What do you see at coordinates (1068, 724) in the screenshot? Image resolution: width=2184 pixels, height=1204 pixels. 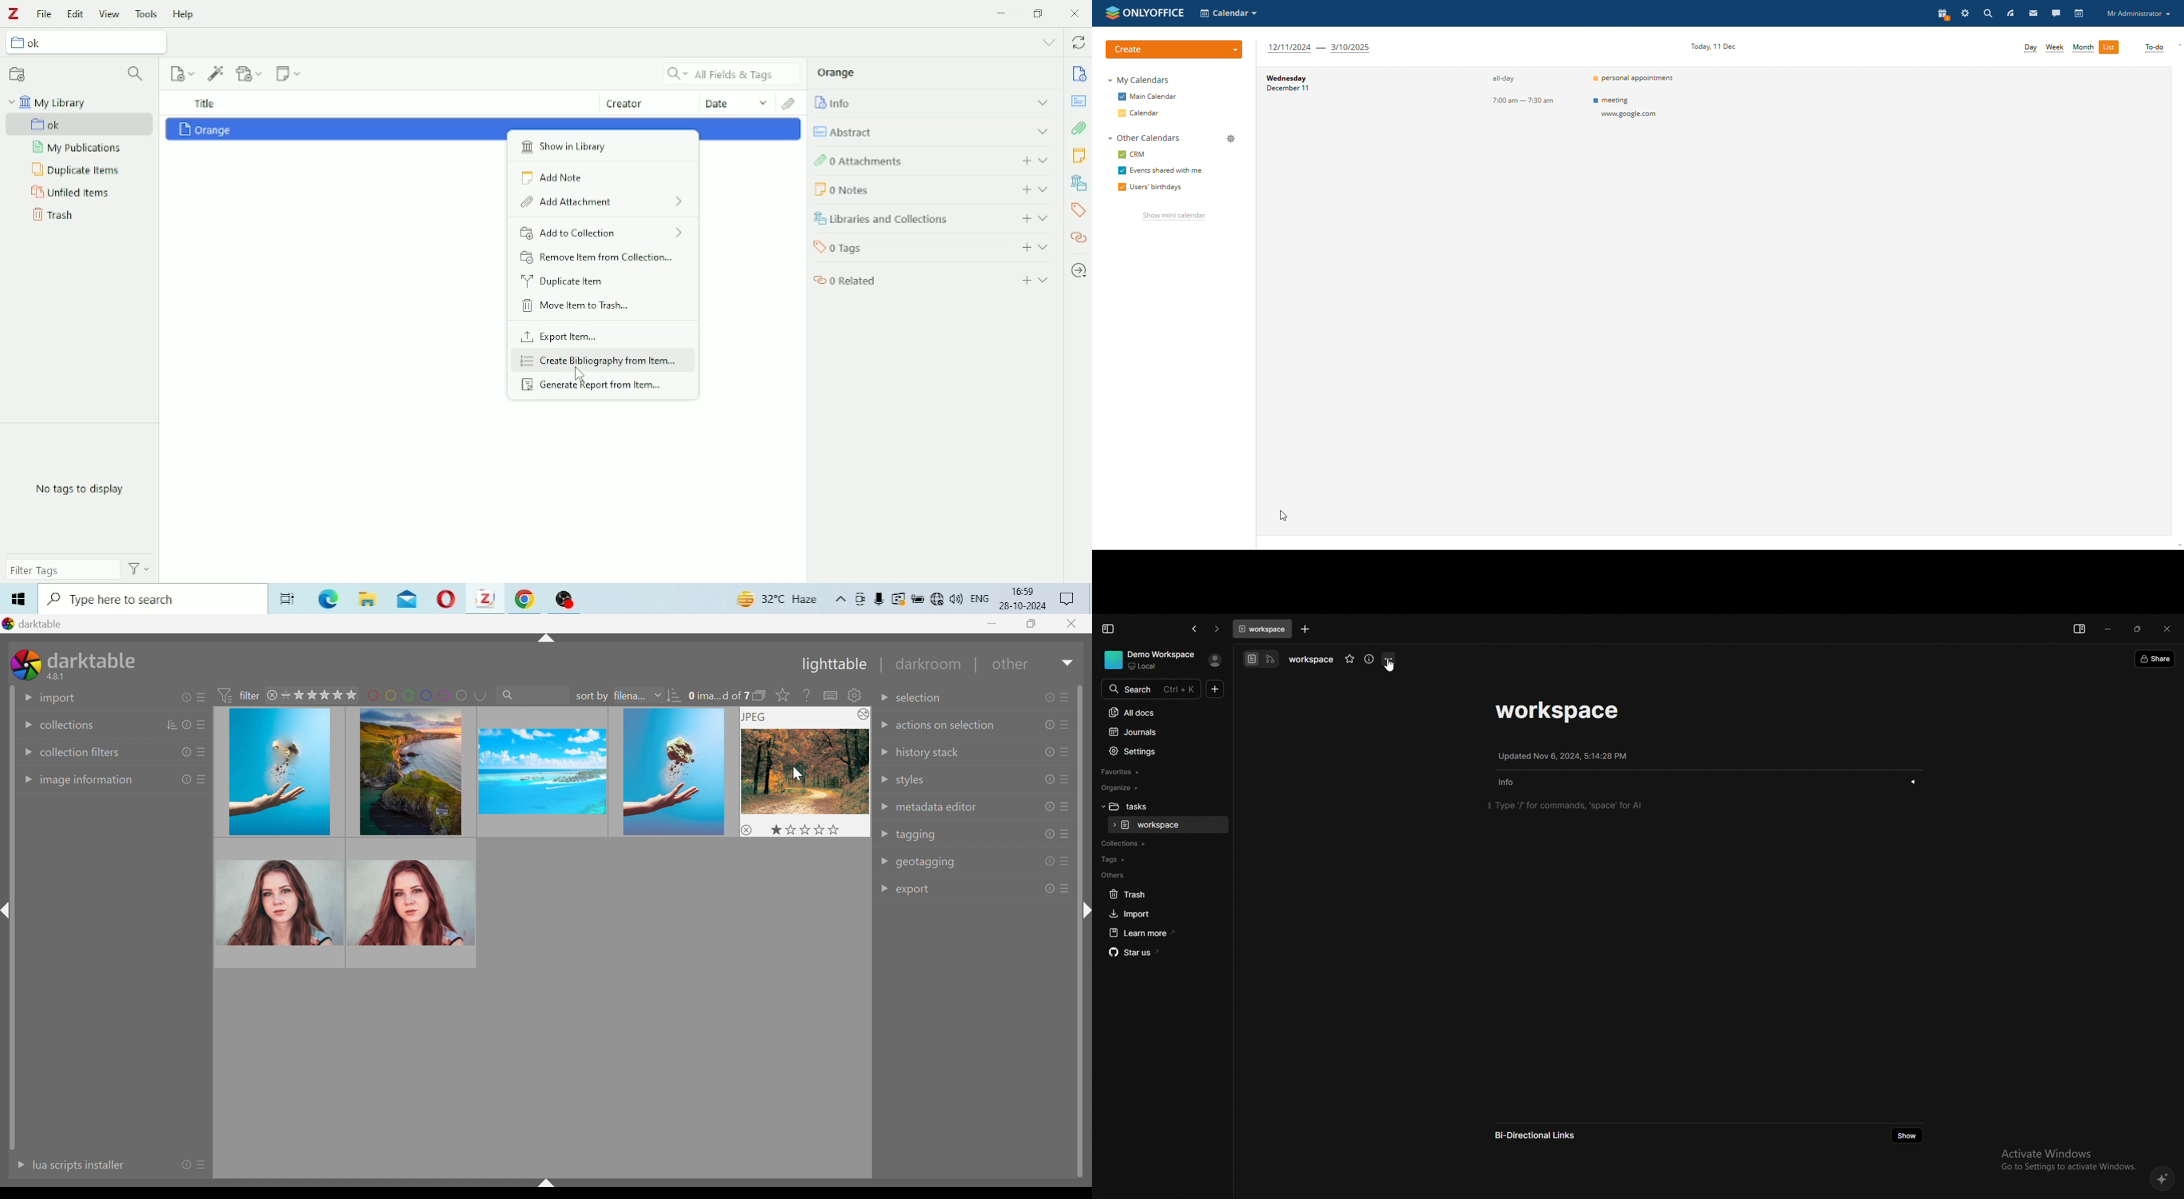 I see `presets` at bounding box center [1068, 724].